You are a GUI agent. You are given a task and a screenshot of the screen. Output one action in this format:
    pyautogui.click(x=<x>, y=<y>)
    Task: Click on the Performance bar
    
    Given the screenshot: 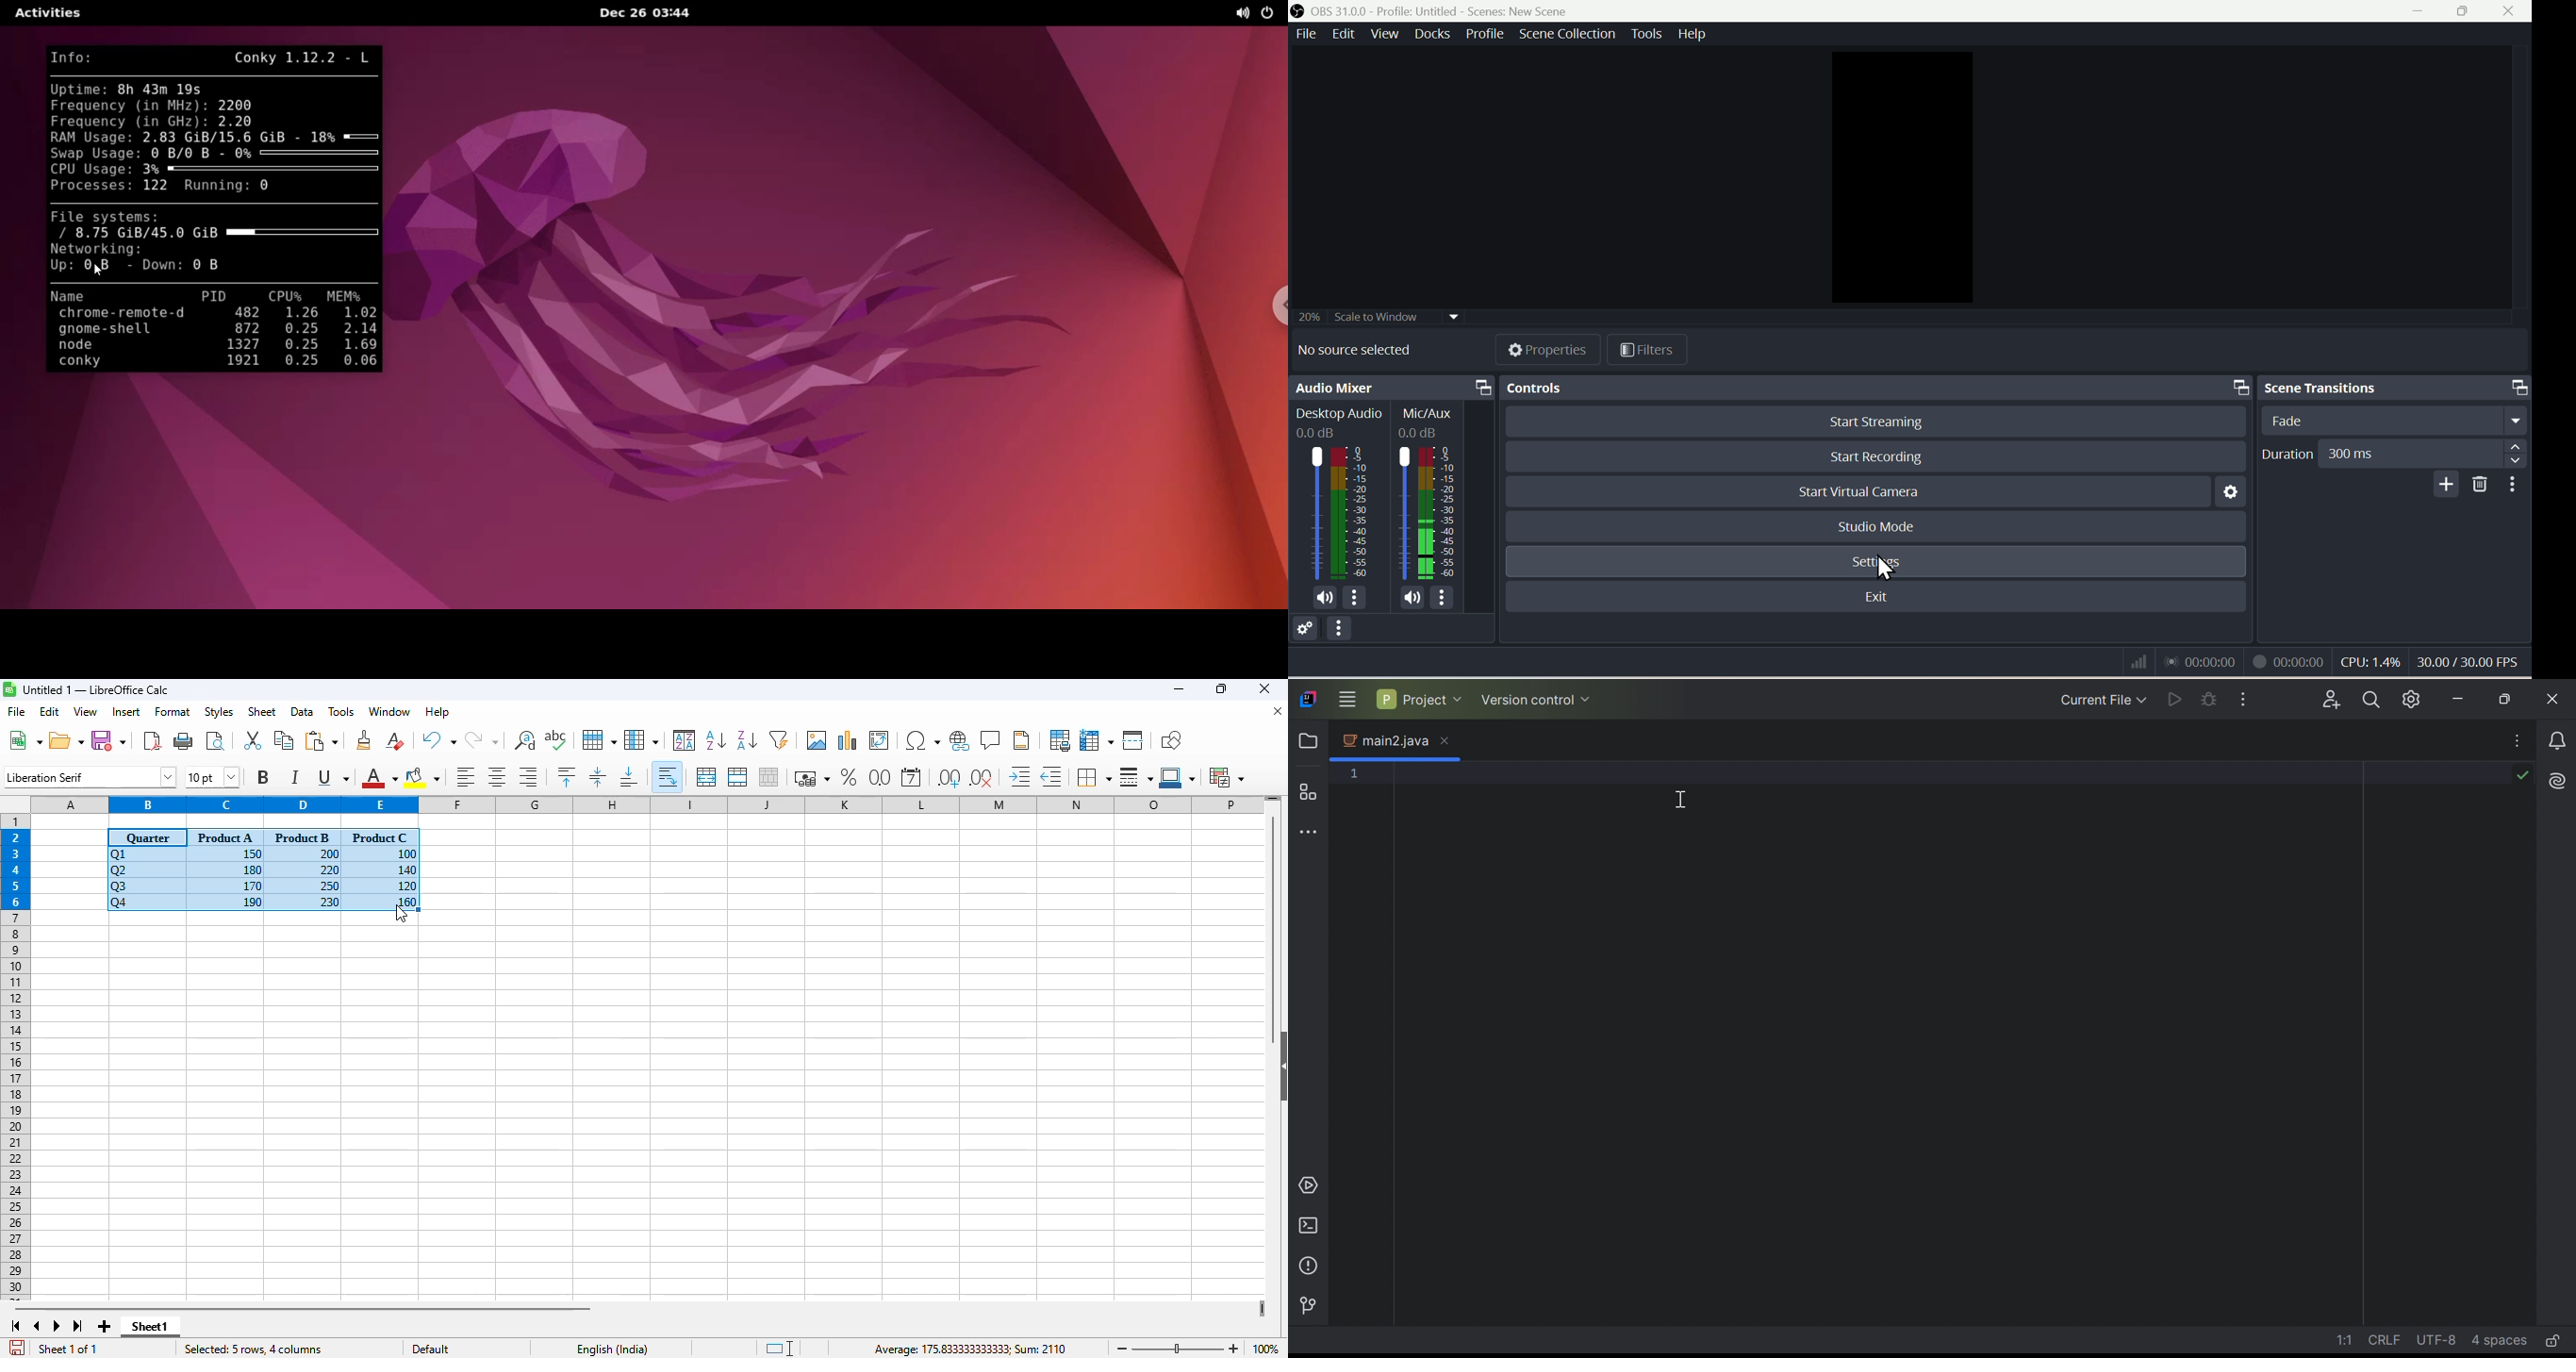 What is the action you would take?
    pyautogui.click(x=2328, y=660)
    